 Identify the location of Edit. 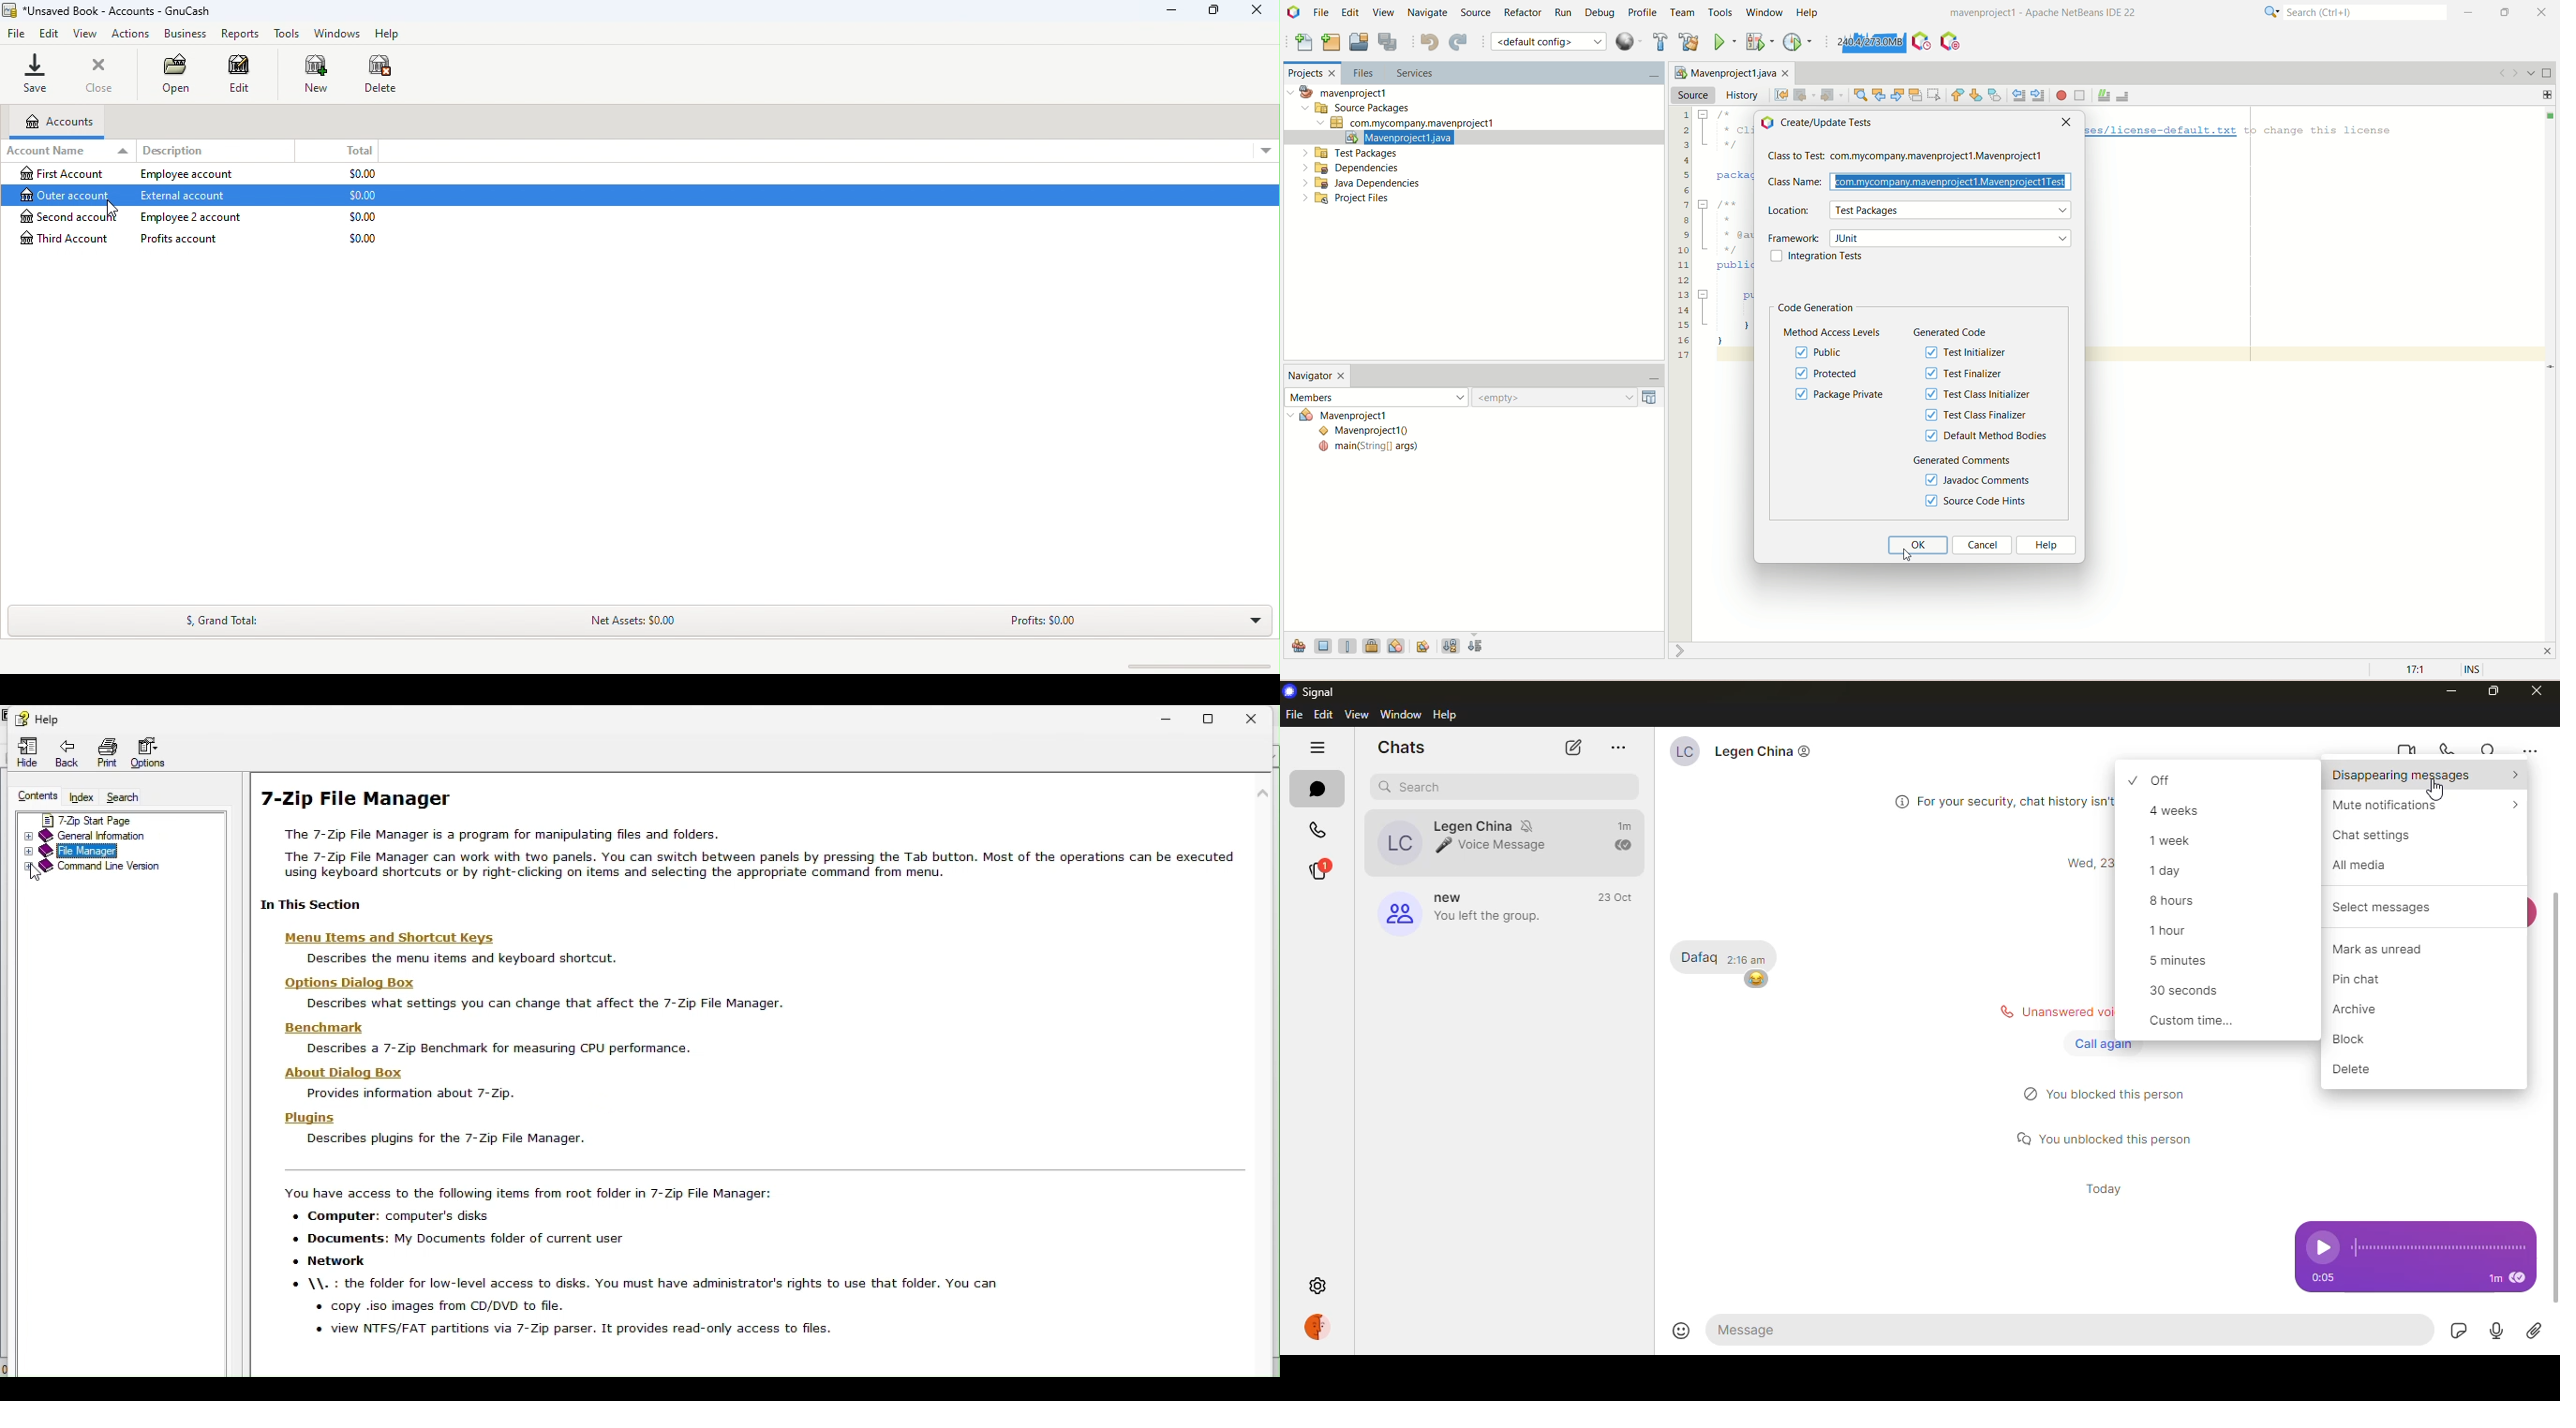
(246, 76).